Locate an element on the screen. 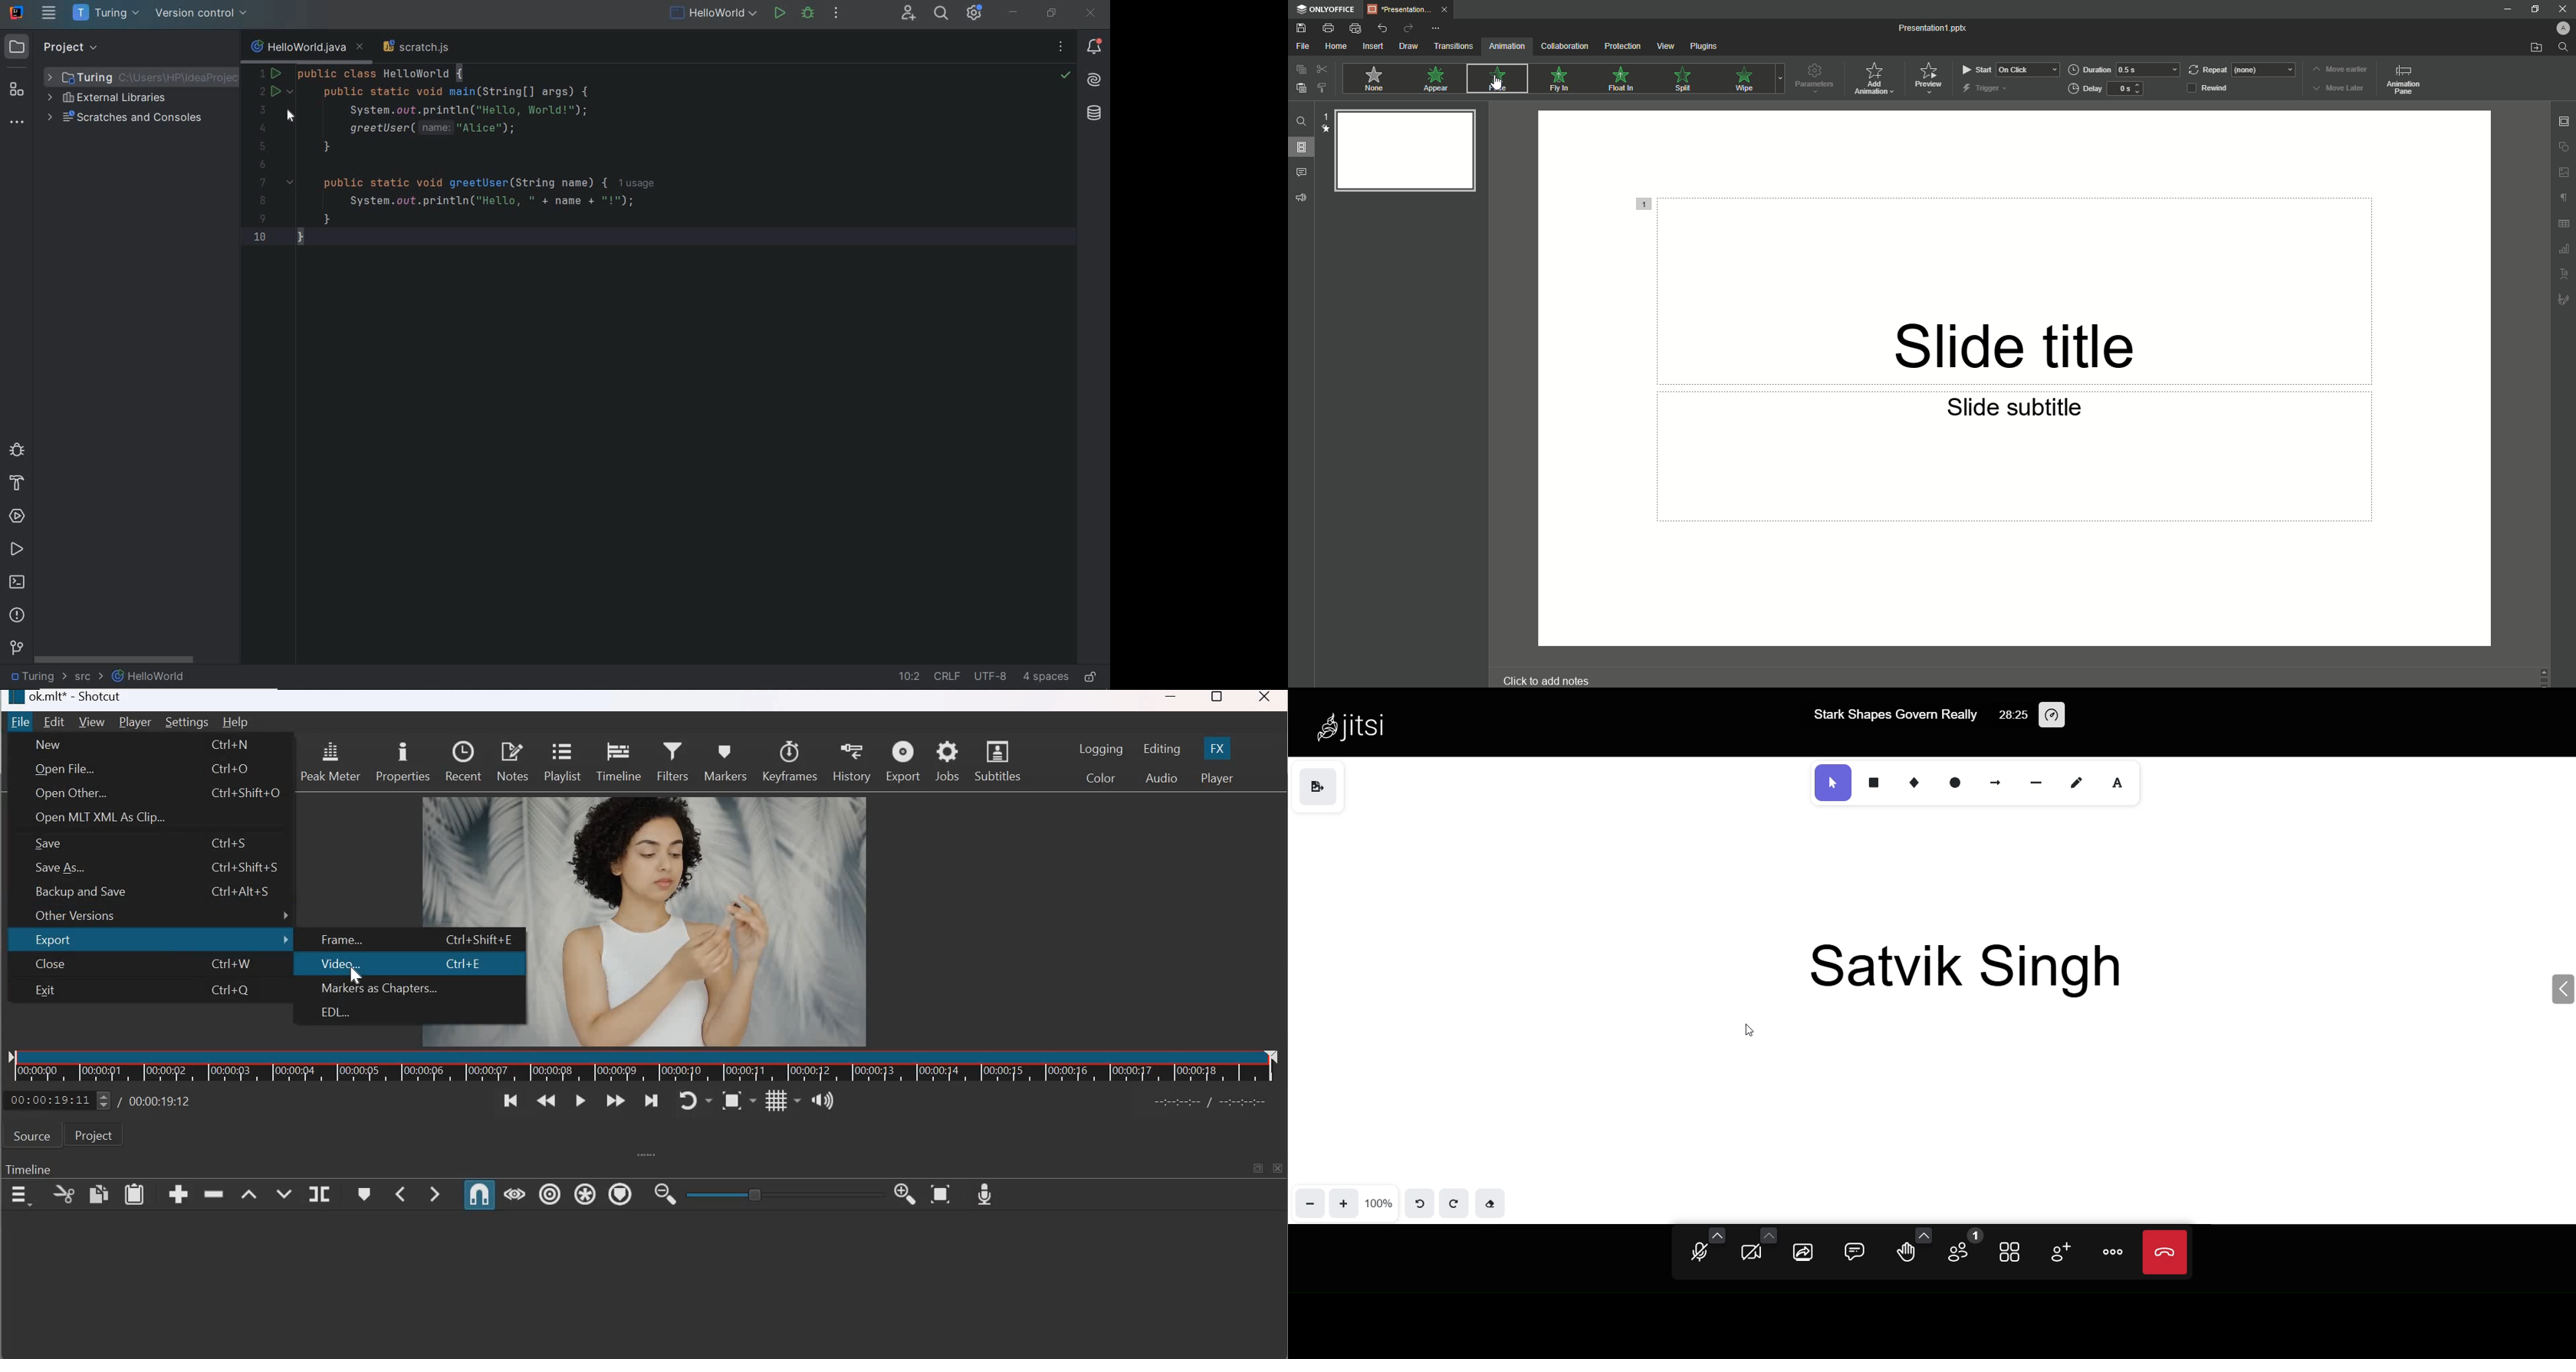  maximize is located at coordinates (1256, 1167).